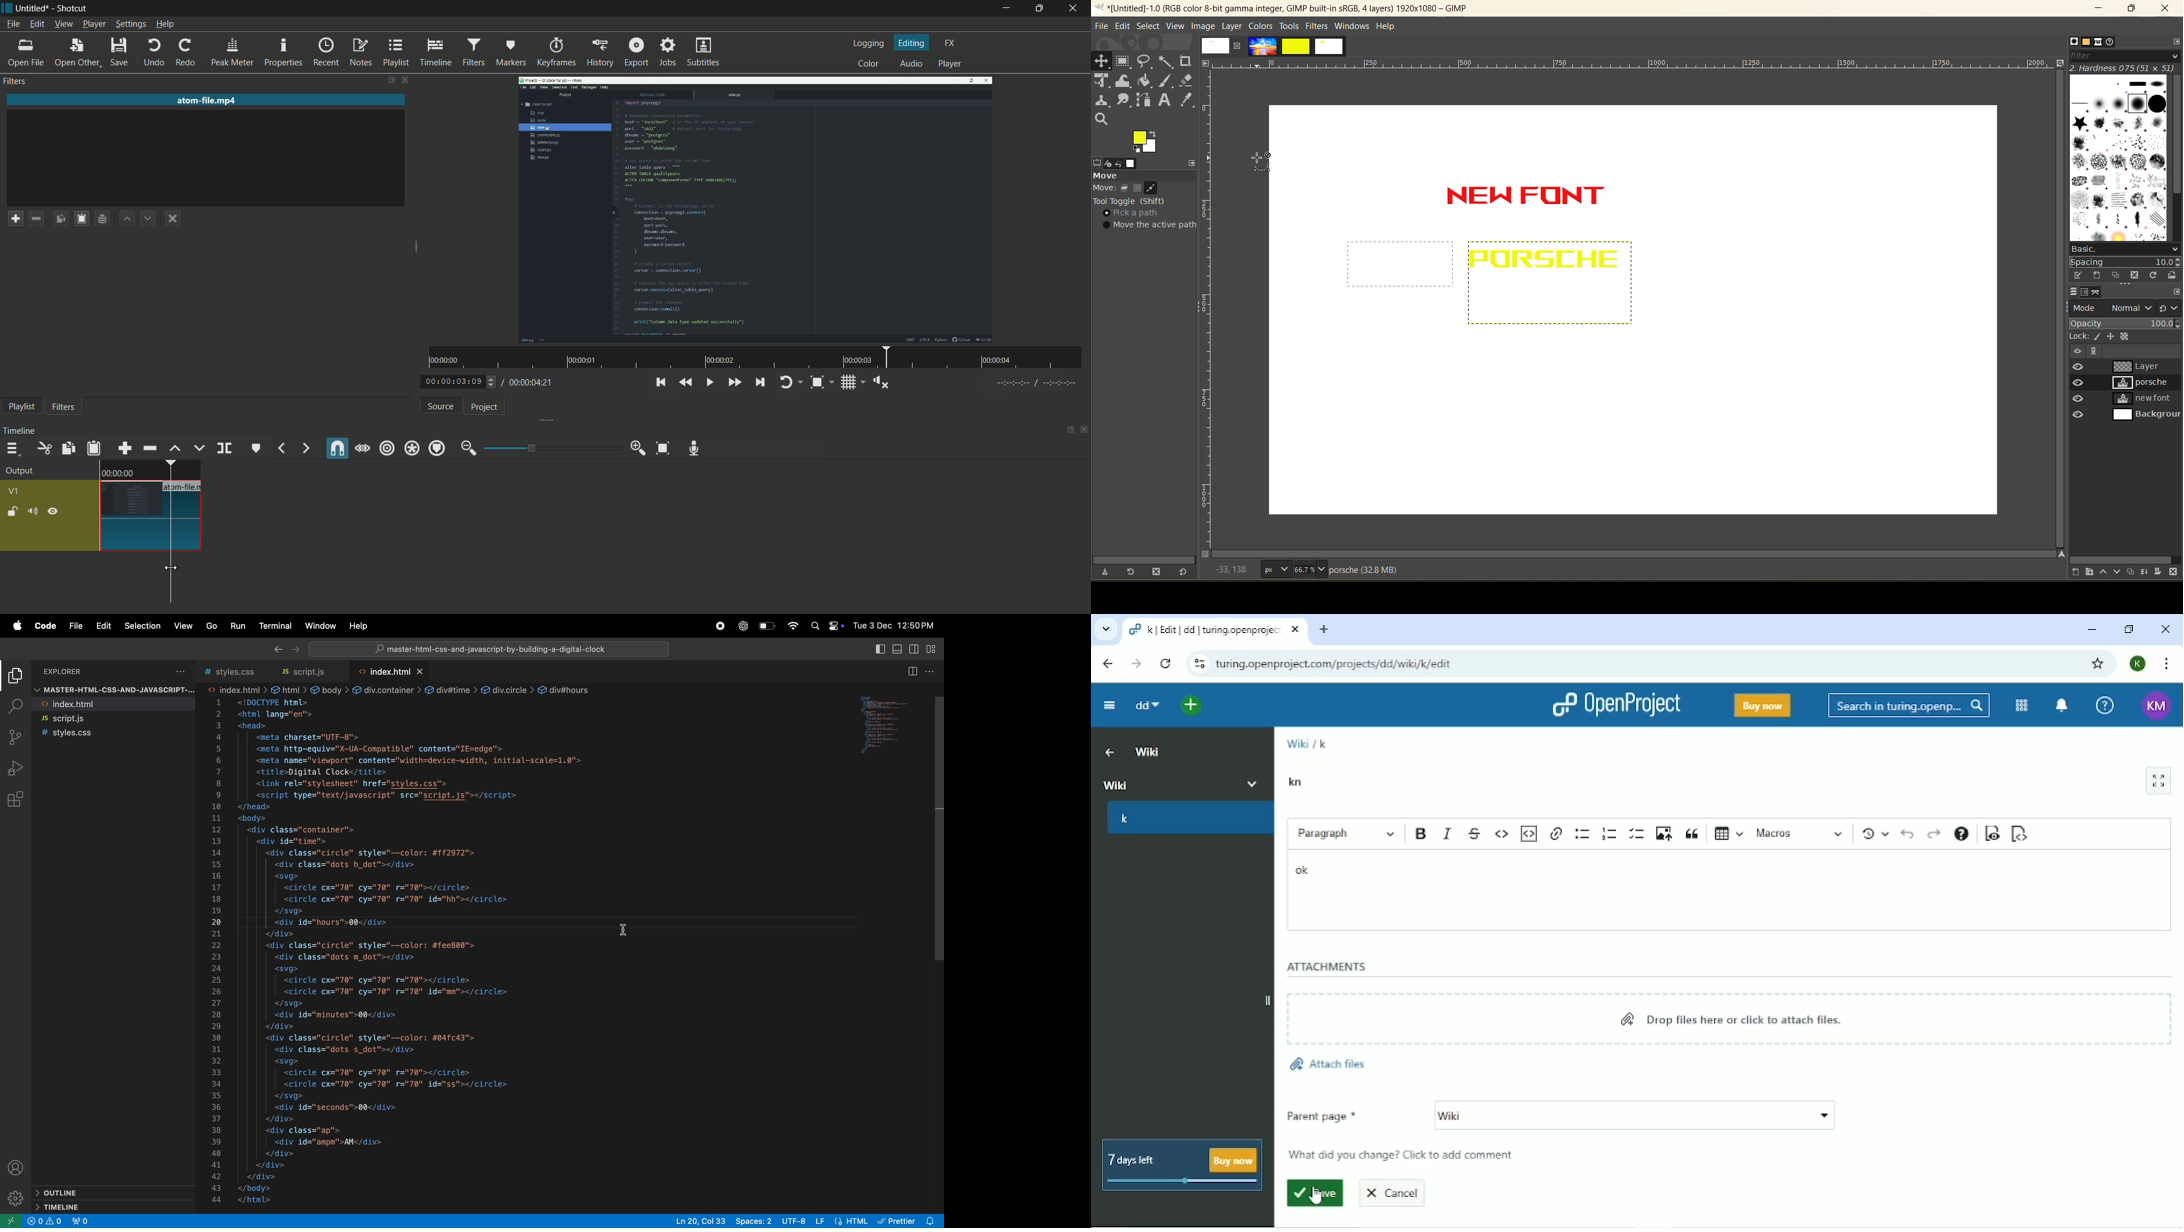 This screenshot has width=2184, height=1232. What do you see at coordinates (601, 53) in the screenshot?
I see `history` at bounding box center [601, 53].